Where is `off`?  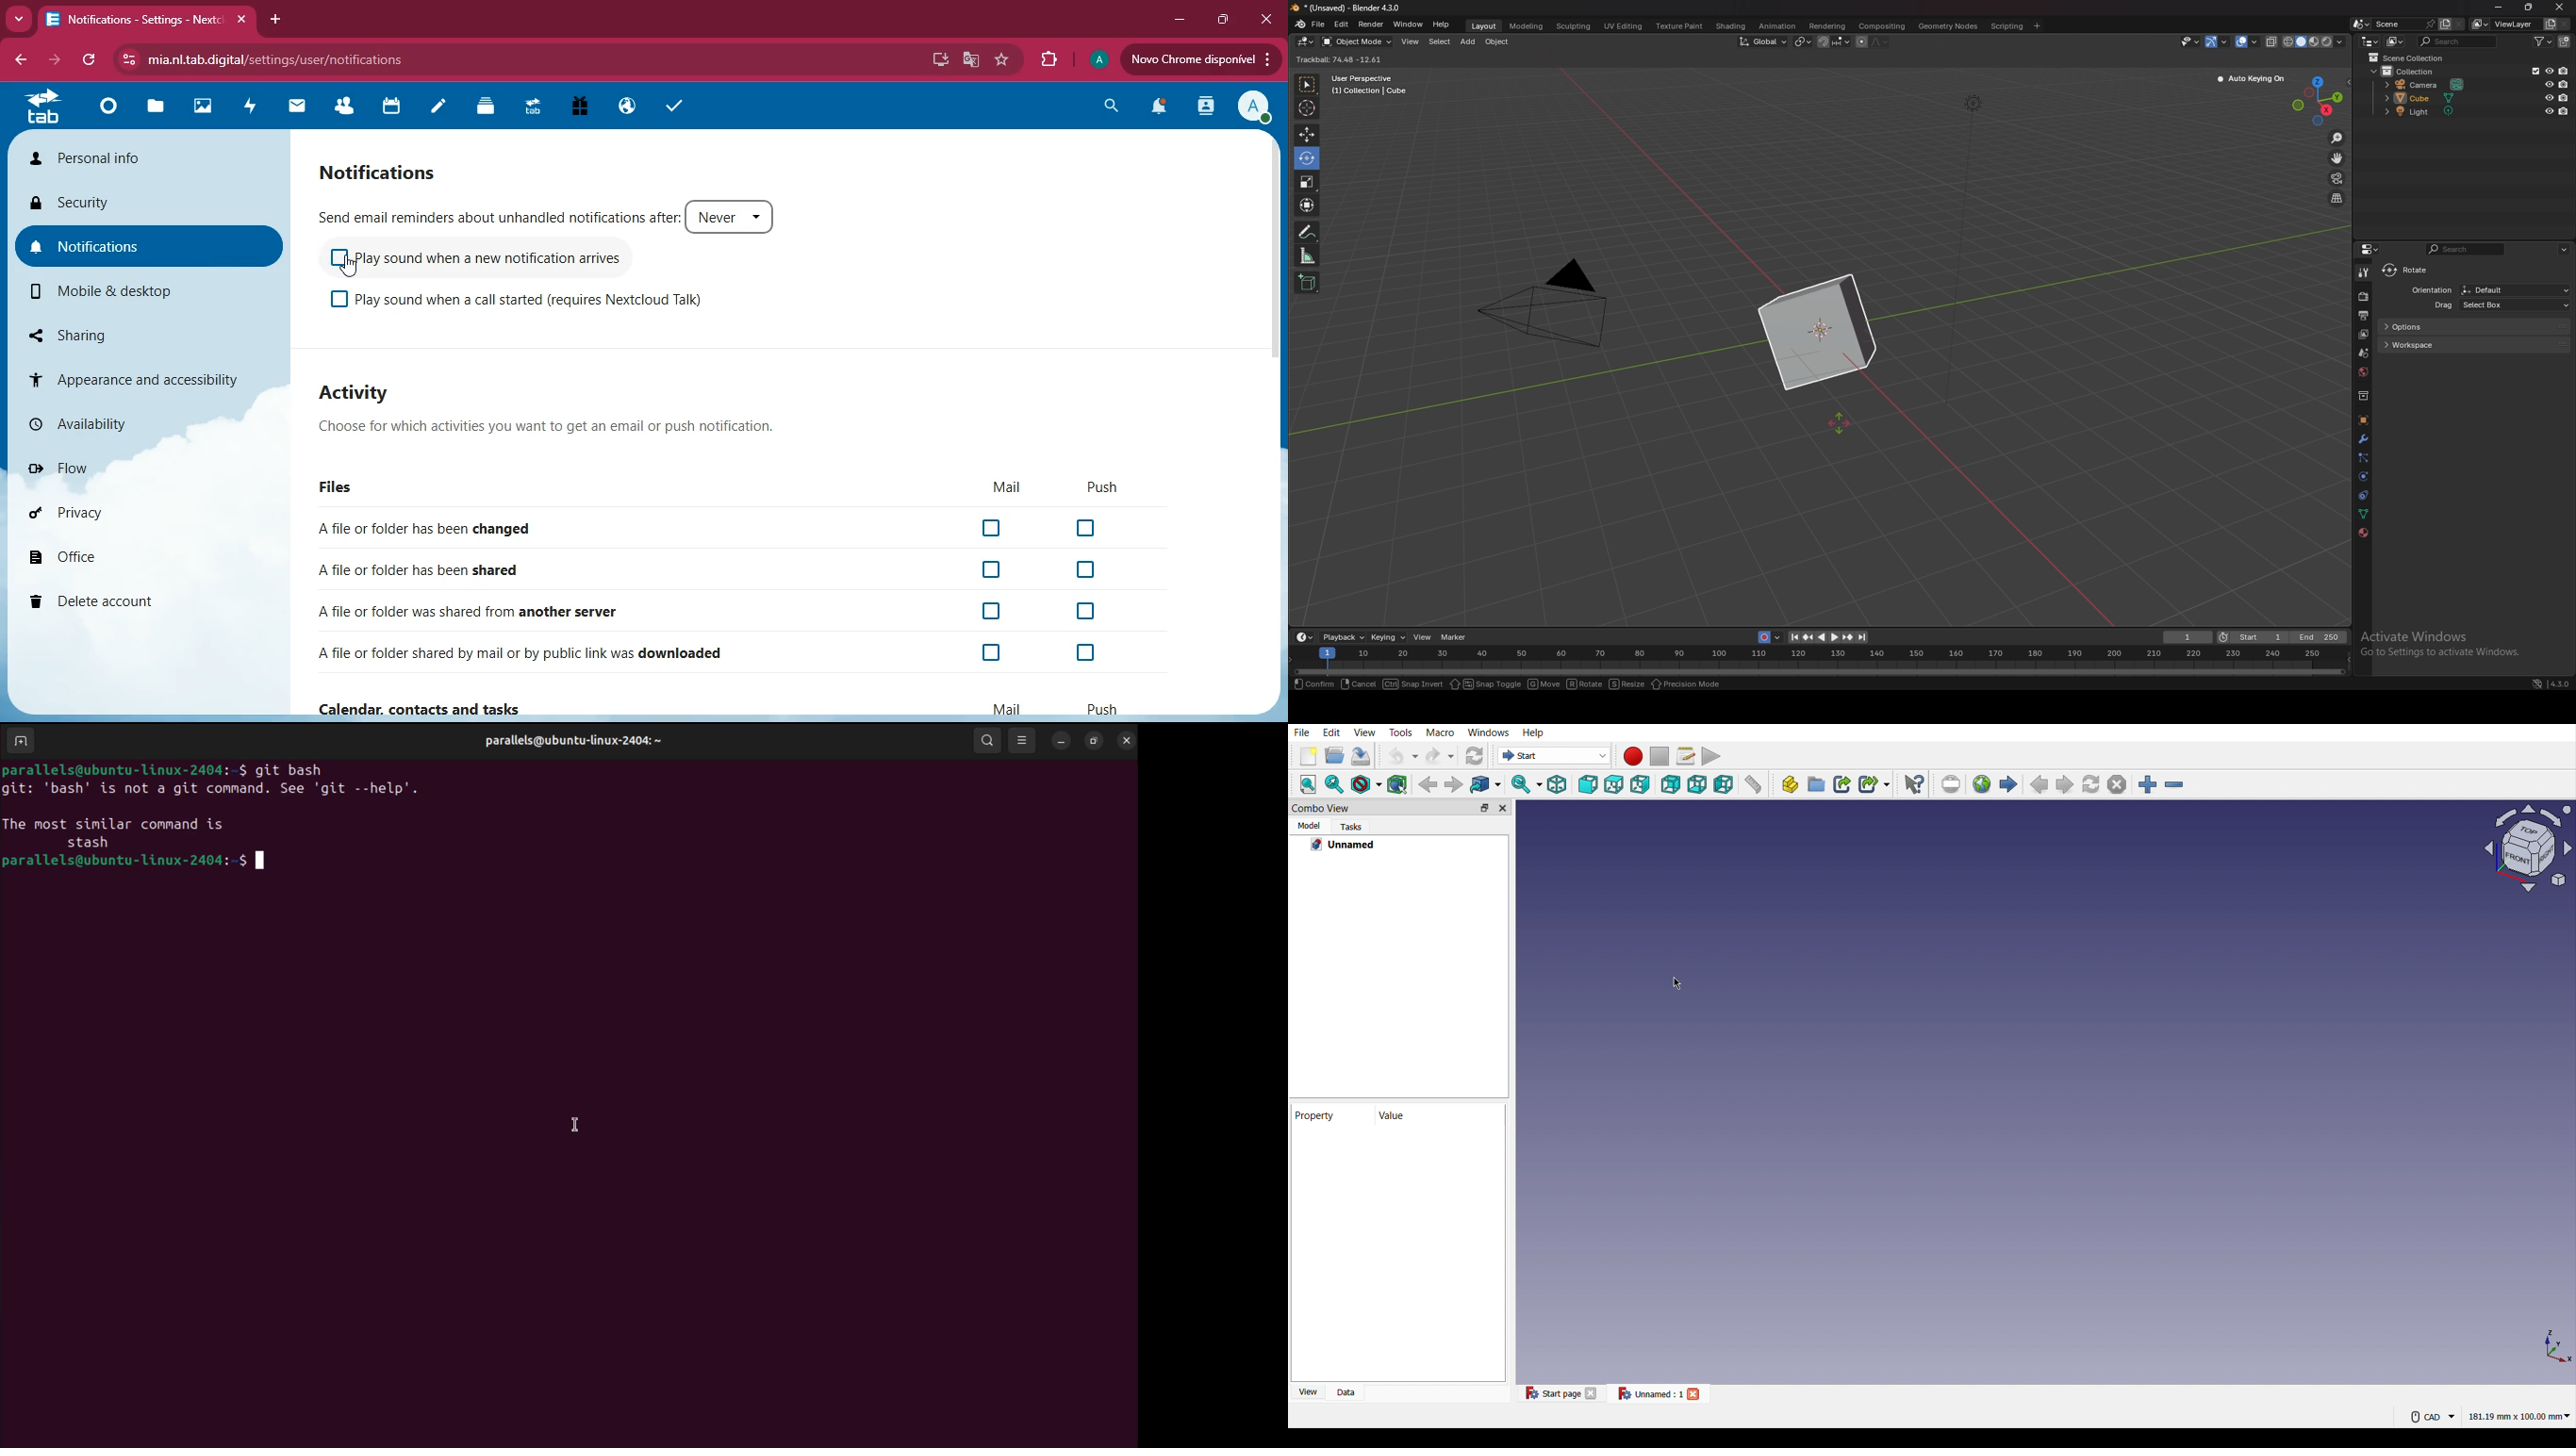
off is located at coordinates (996, 570).